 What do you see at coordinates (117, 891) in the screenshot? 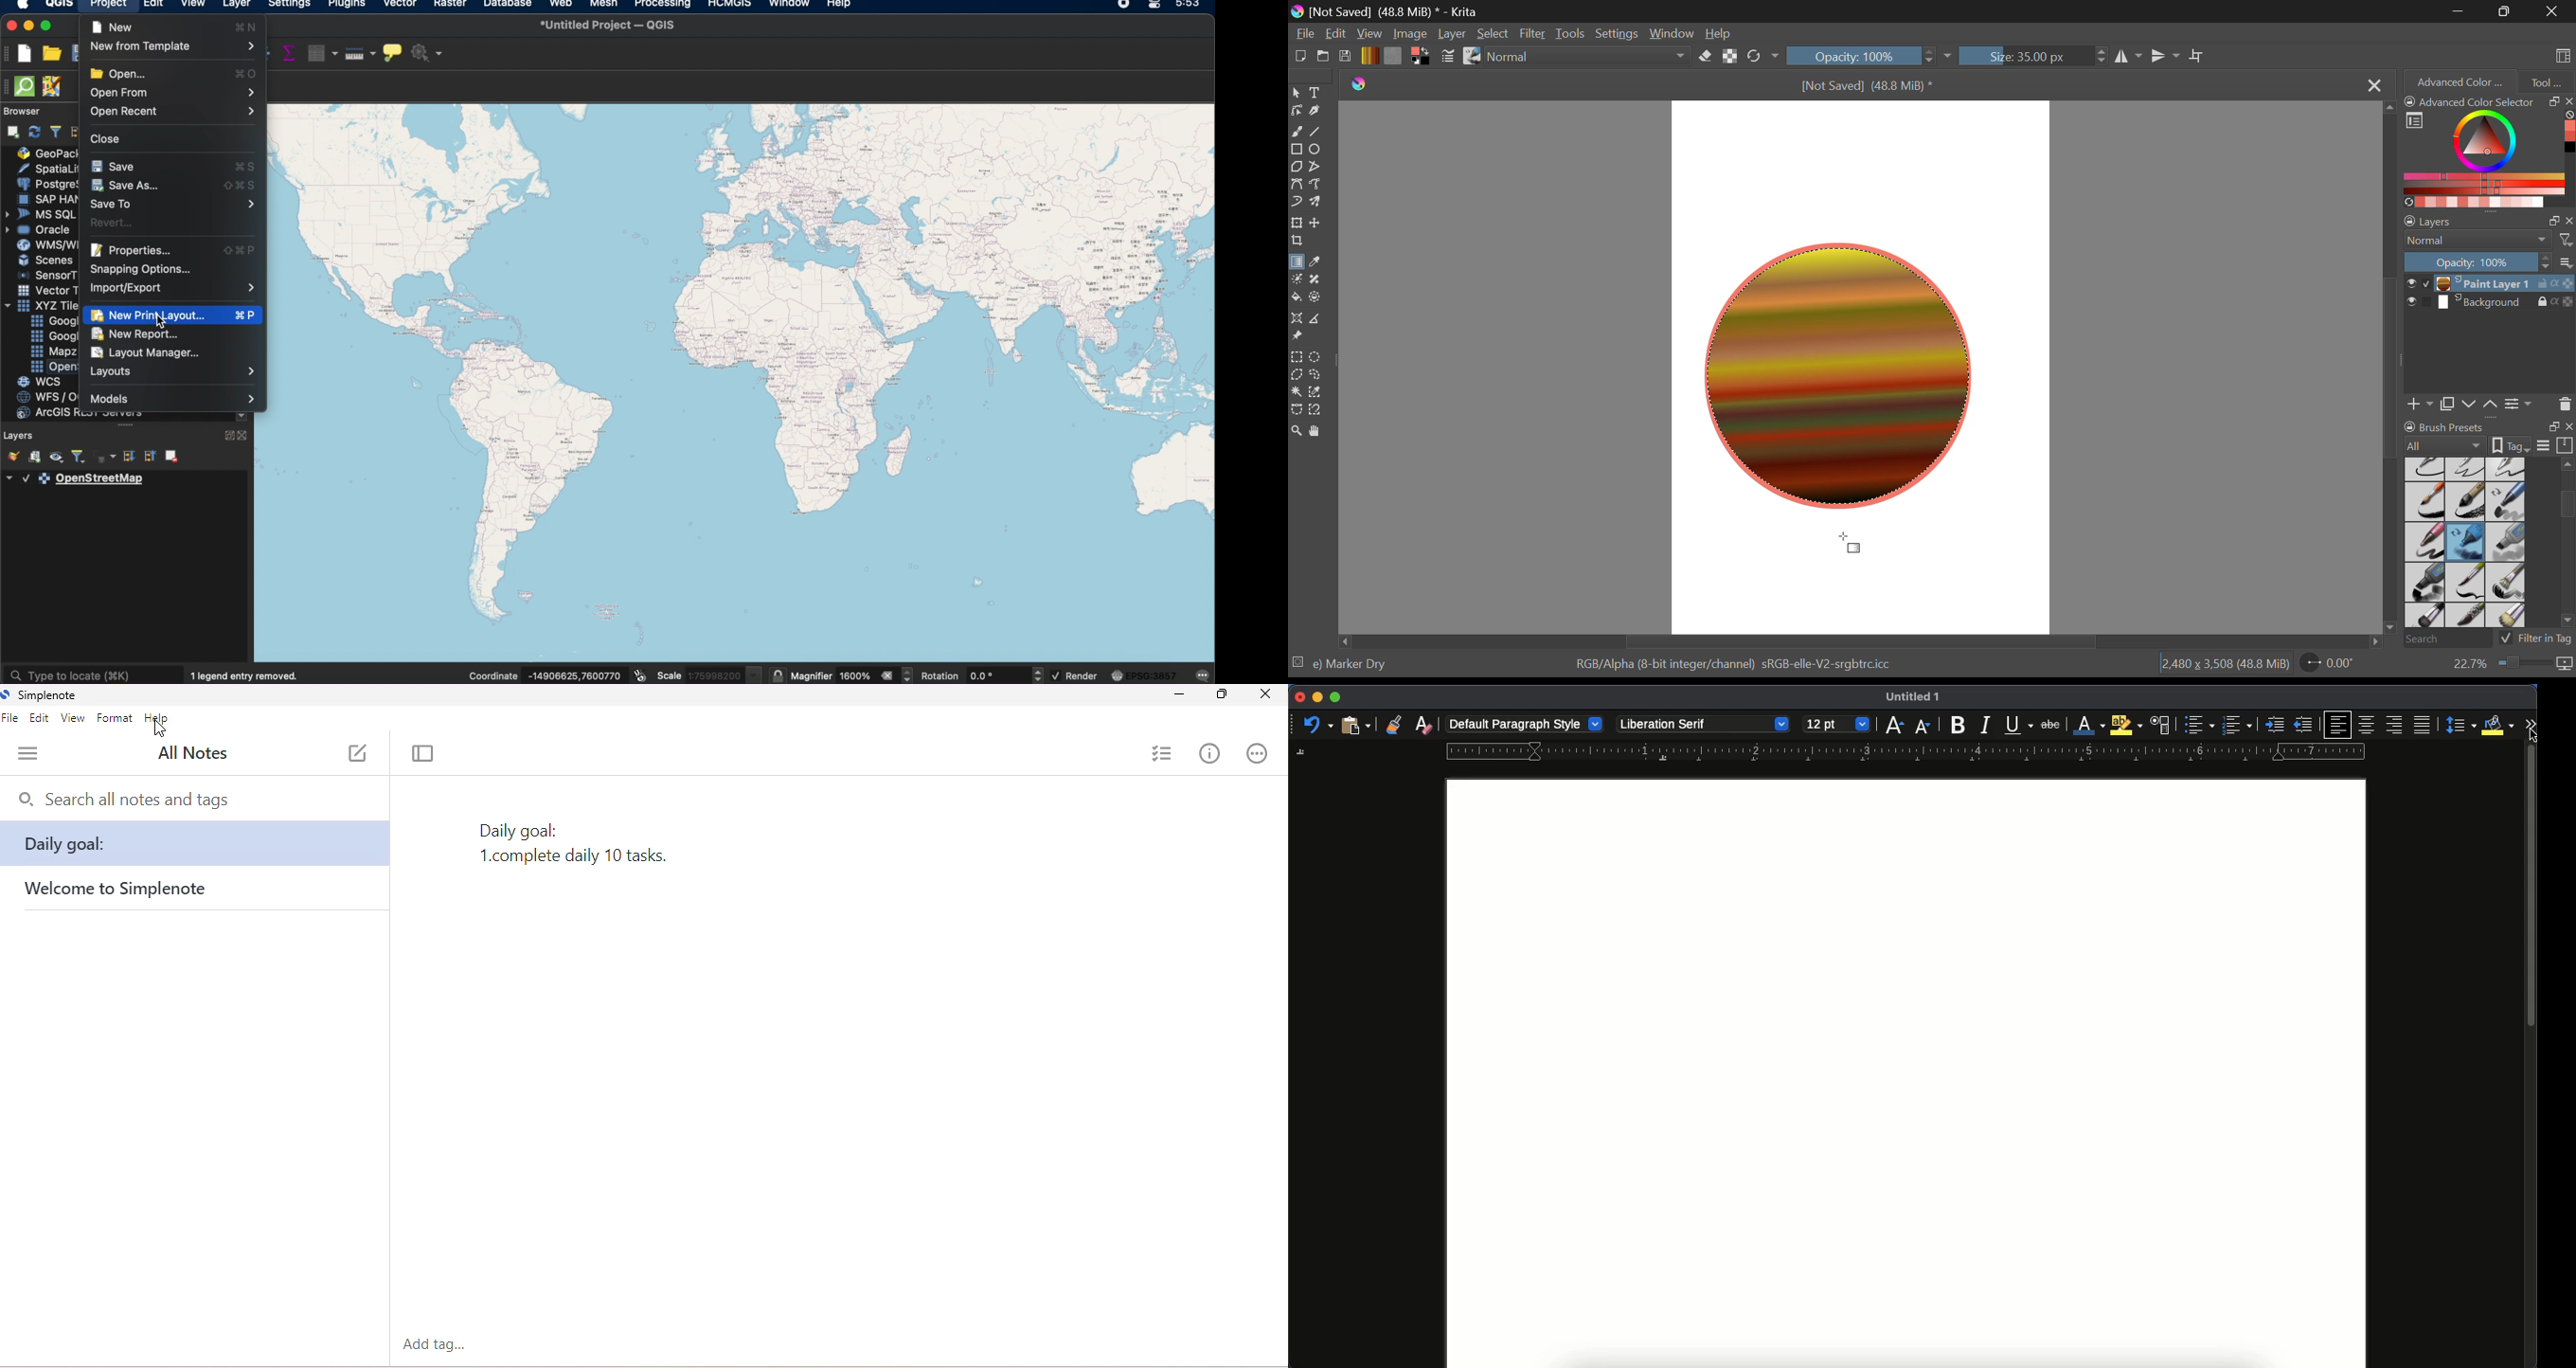
I see `welcome simplenote` at bounding box center [117, 891].